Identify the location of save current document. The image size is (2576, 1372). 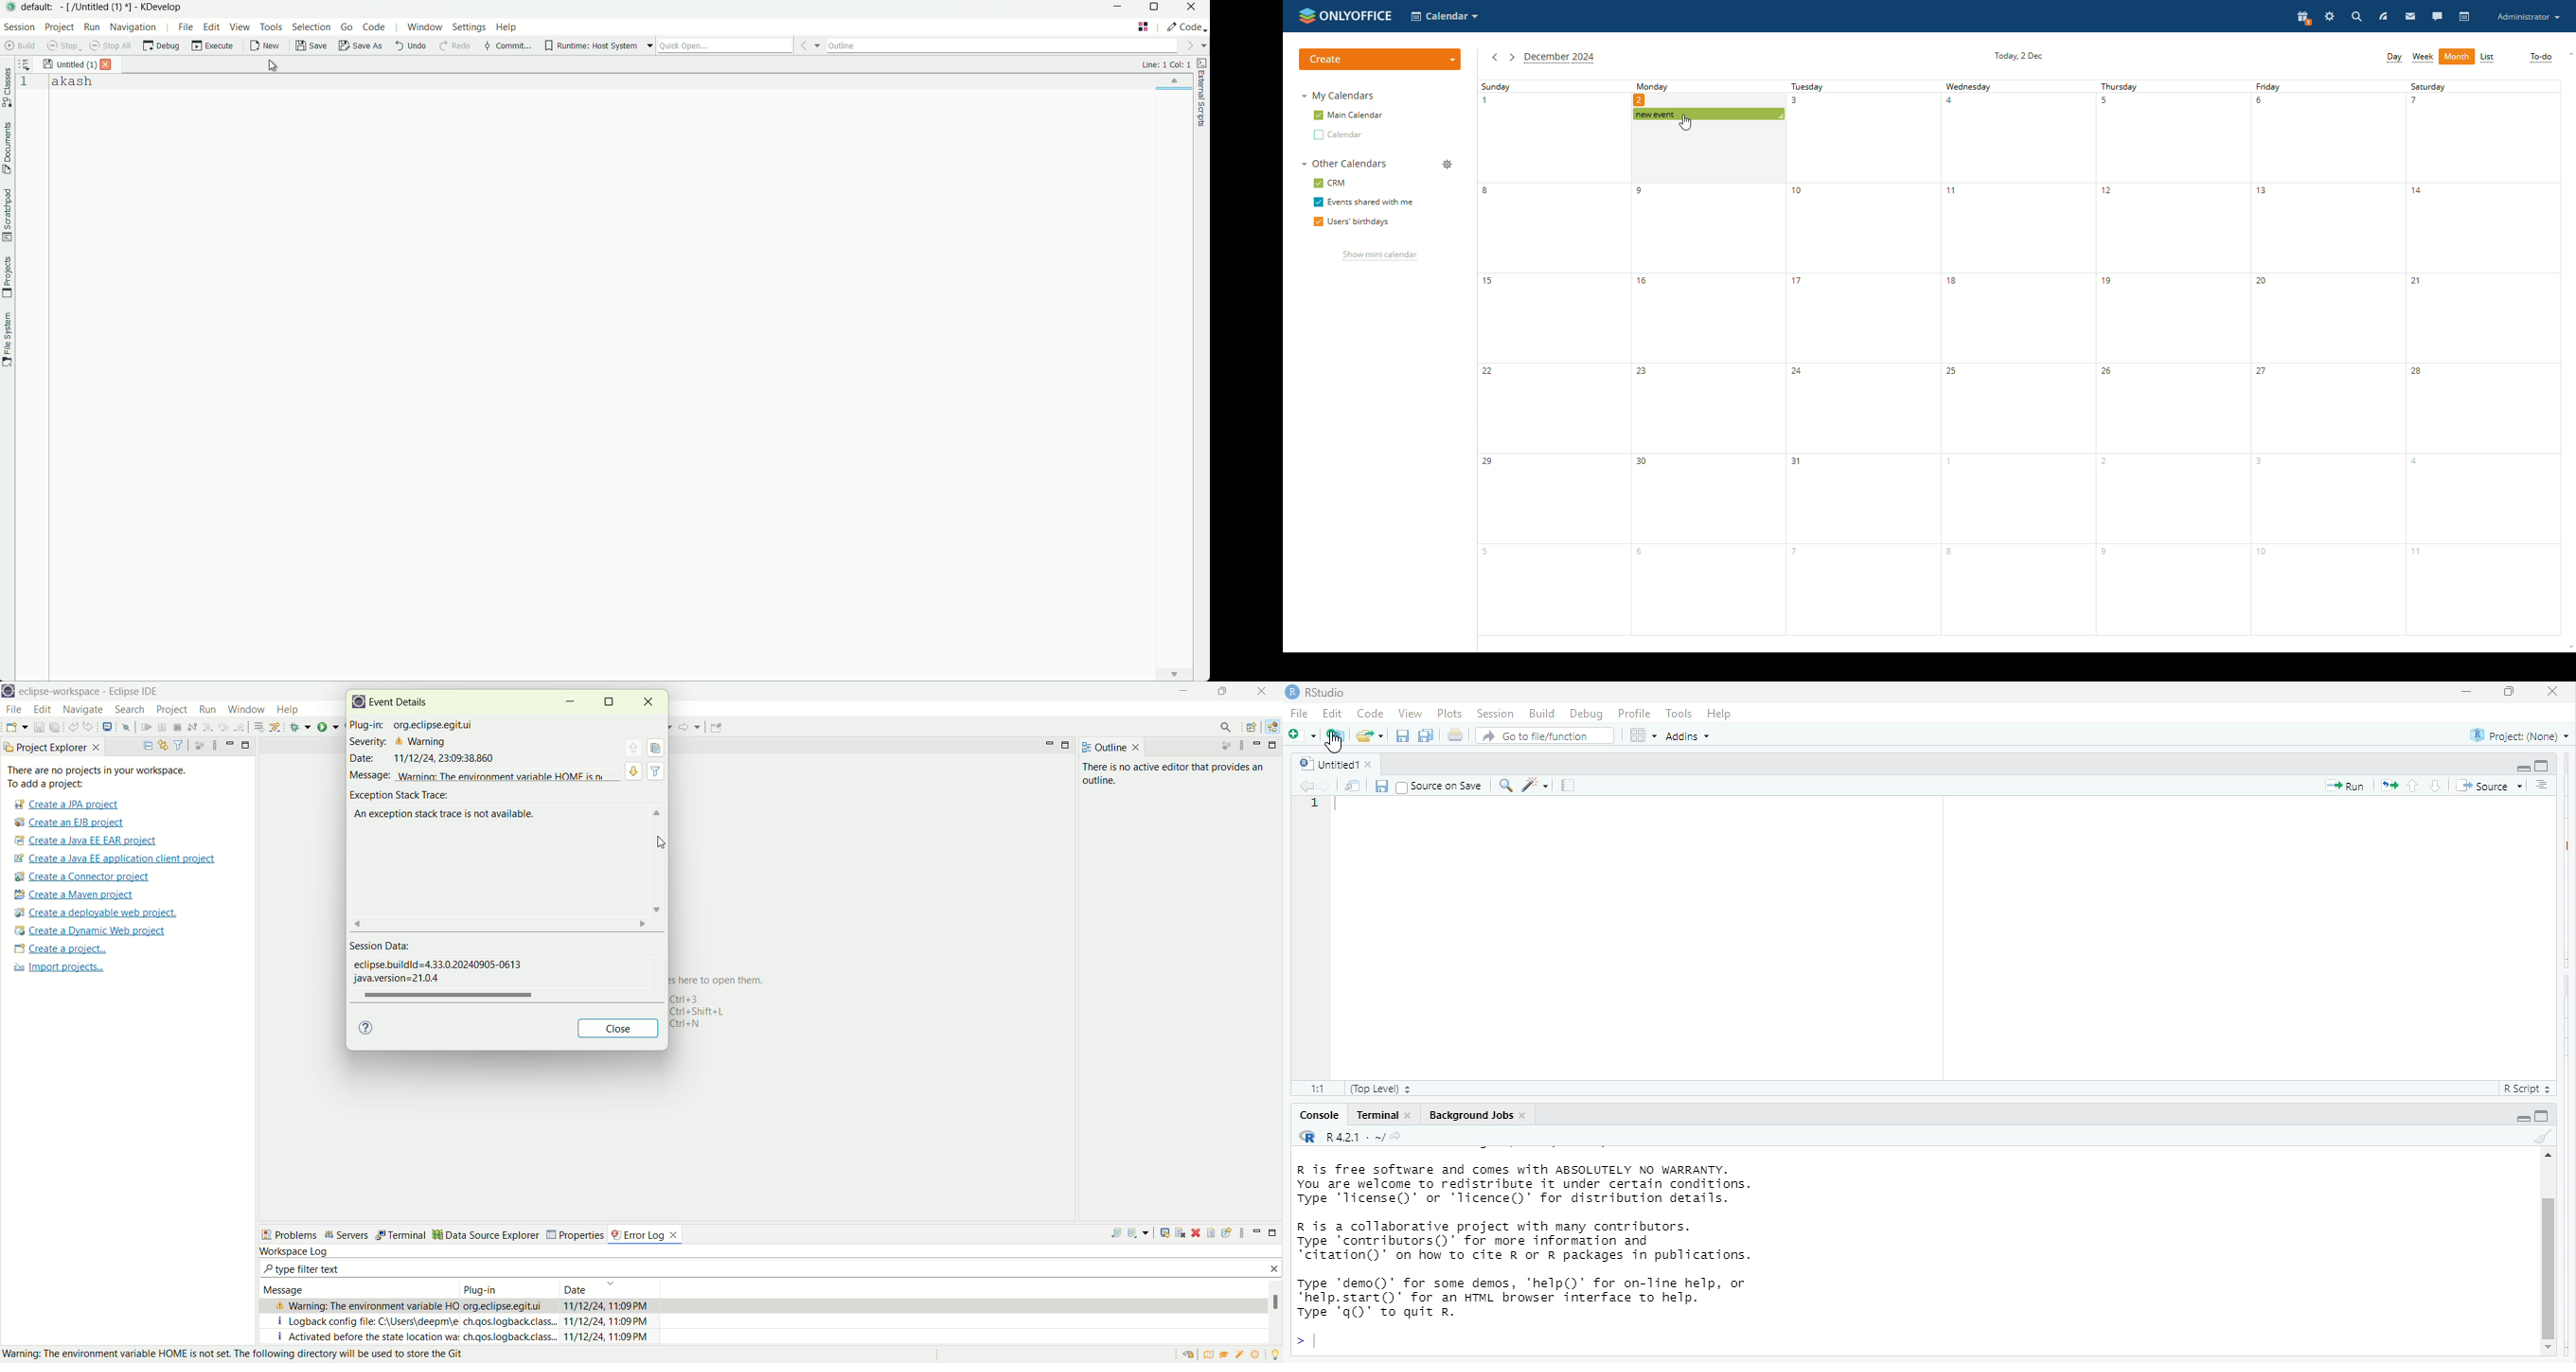
(1402, 735).